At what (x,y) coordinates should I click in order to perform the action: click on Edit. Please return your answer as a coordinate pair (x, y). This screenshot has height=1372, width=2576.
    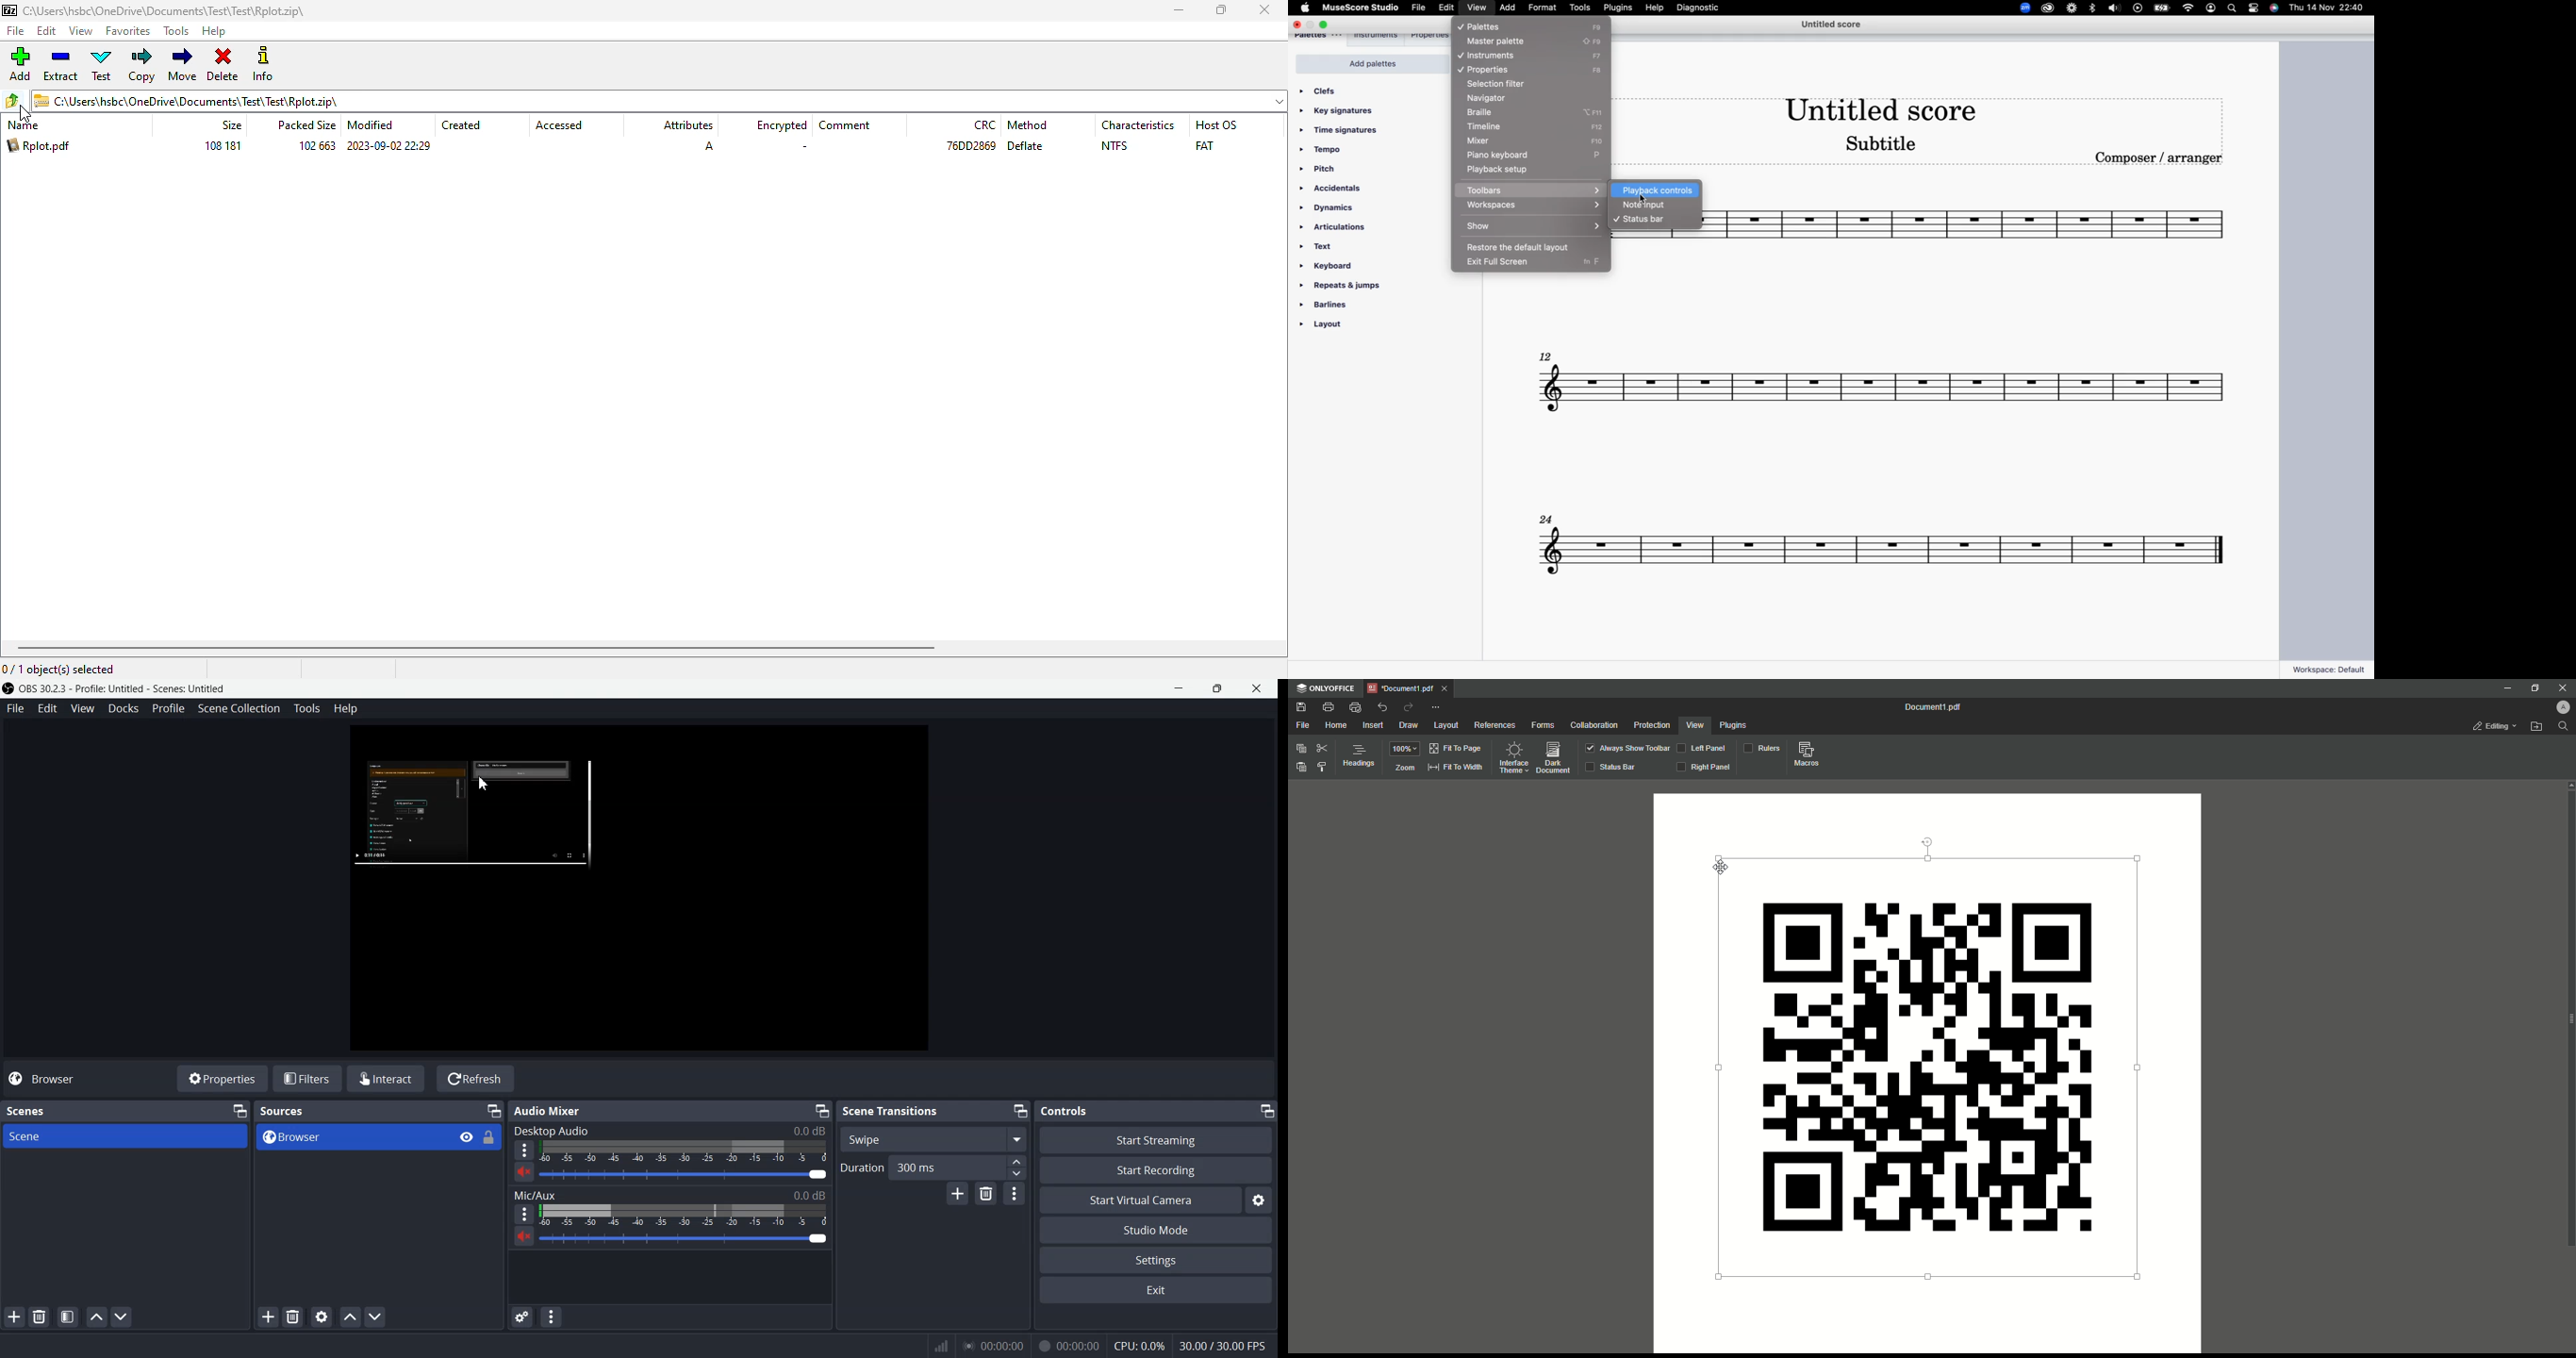
    Looking at the image, I should click on (49, 708).